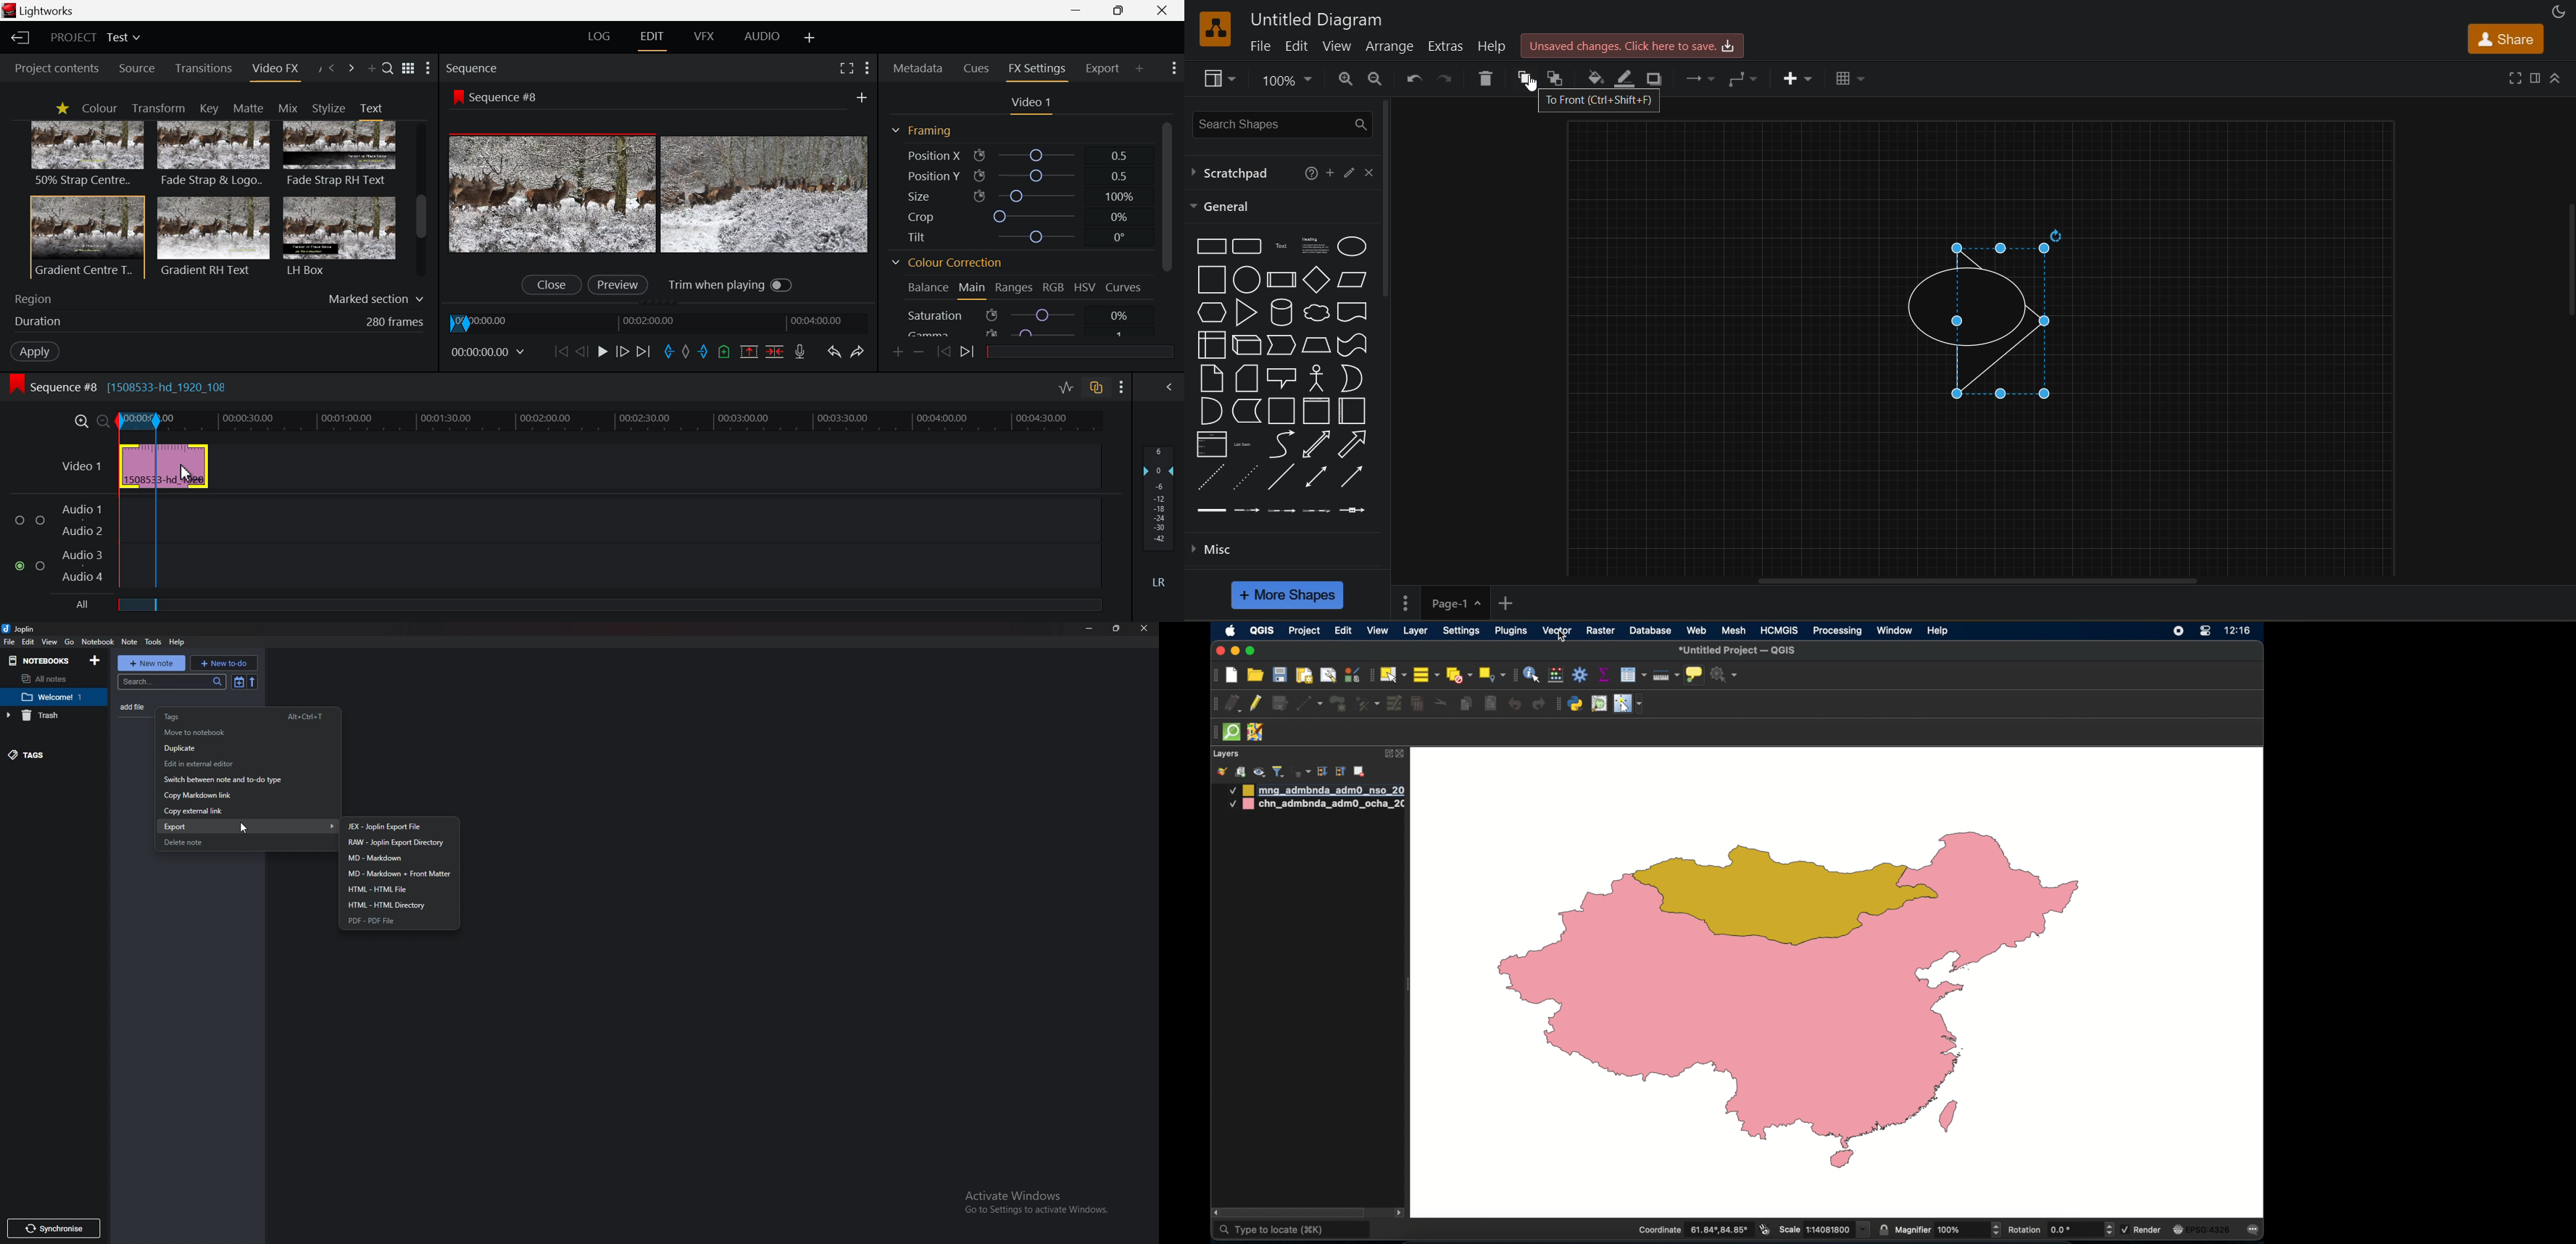  Describe the element at coordinates (332, 67) in the screenshot. I see `Previous Panel` at that location.